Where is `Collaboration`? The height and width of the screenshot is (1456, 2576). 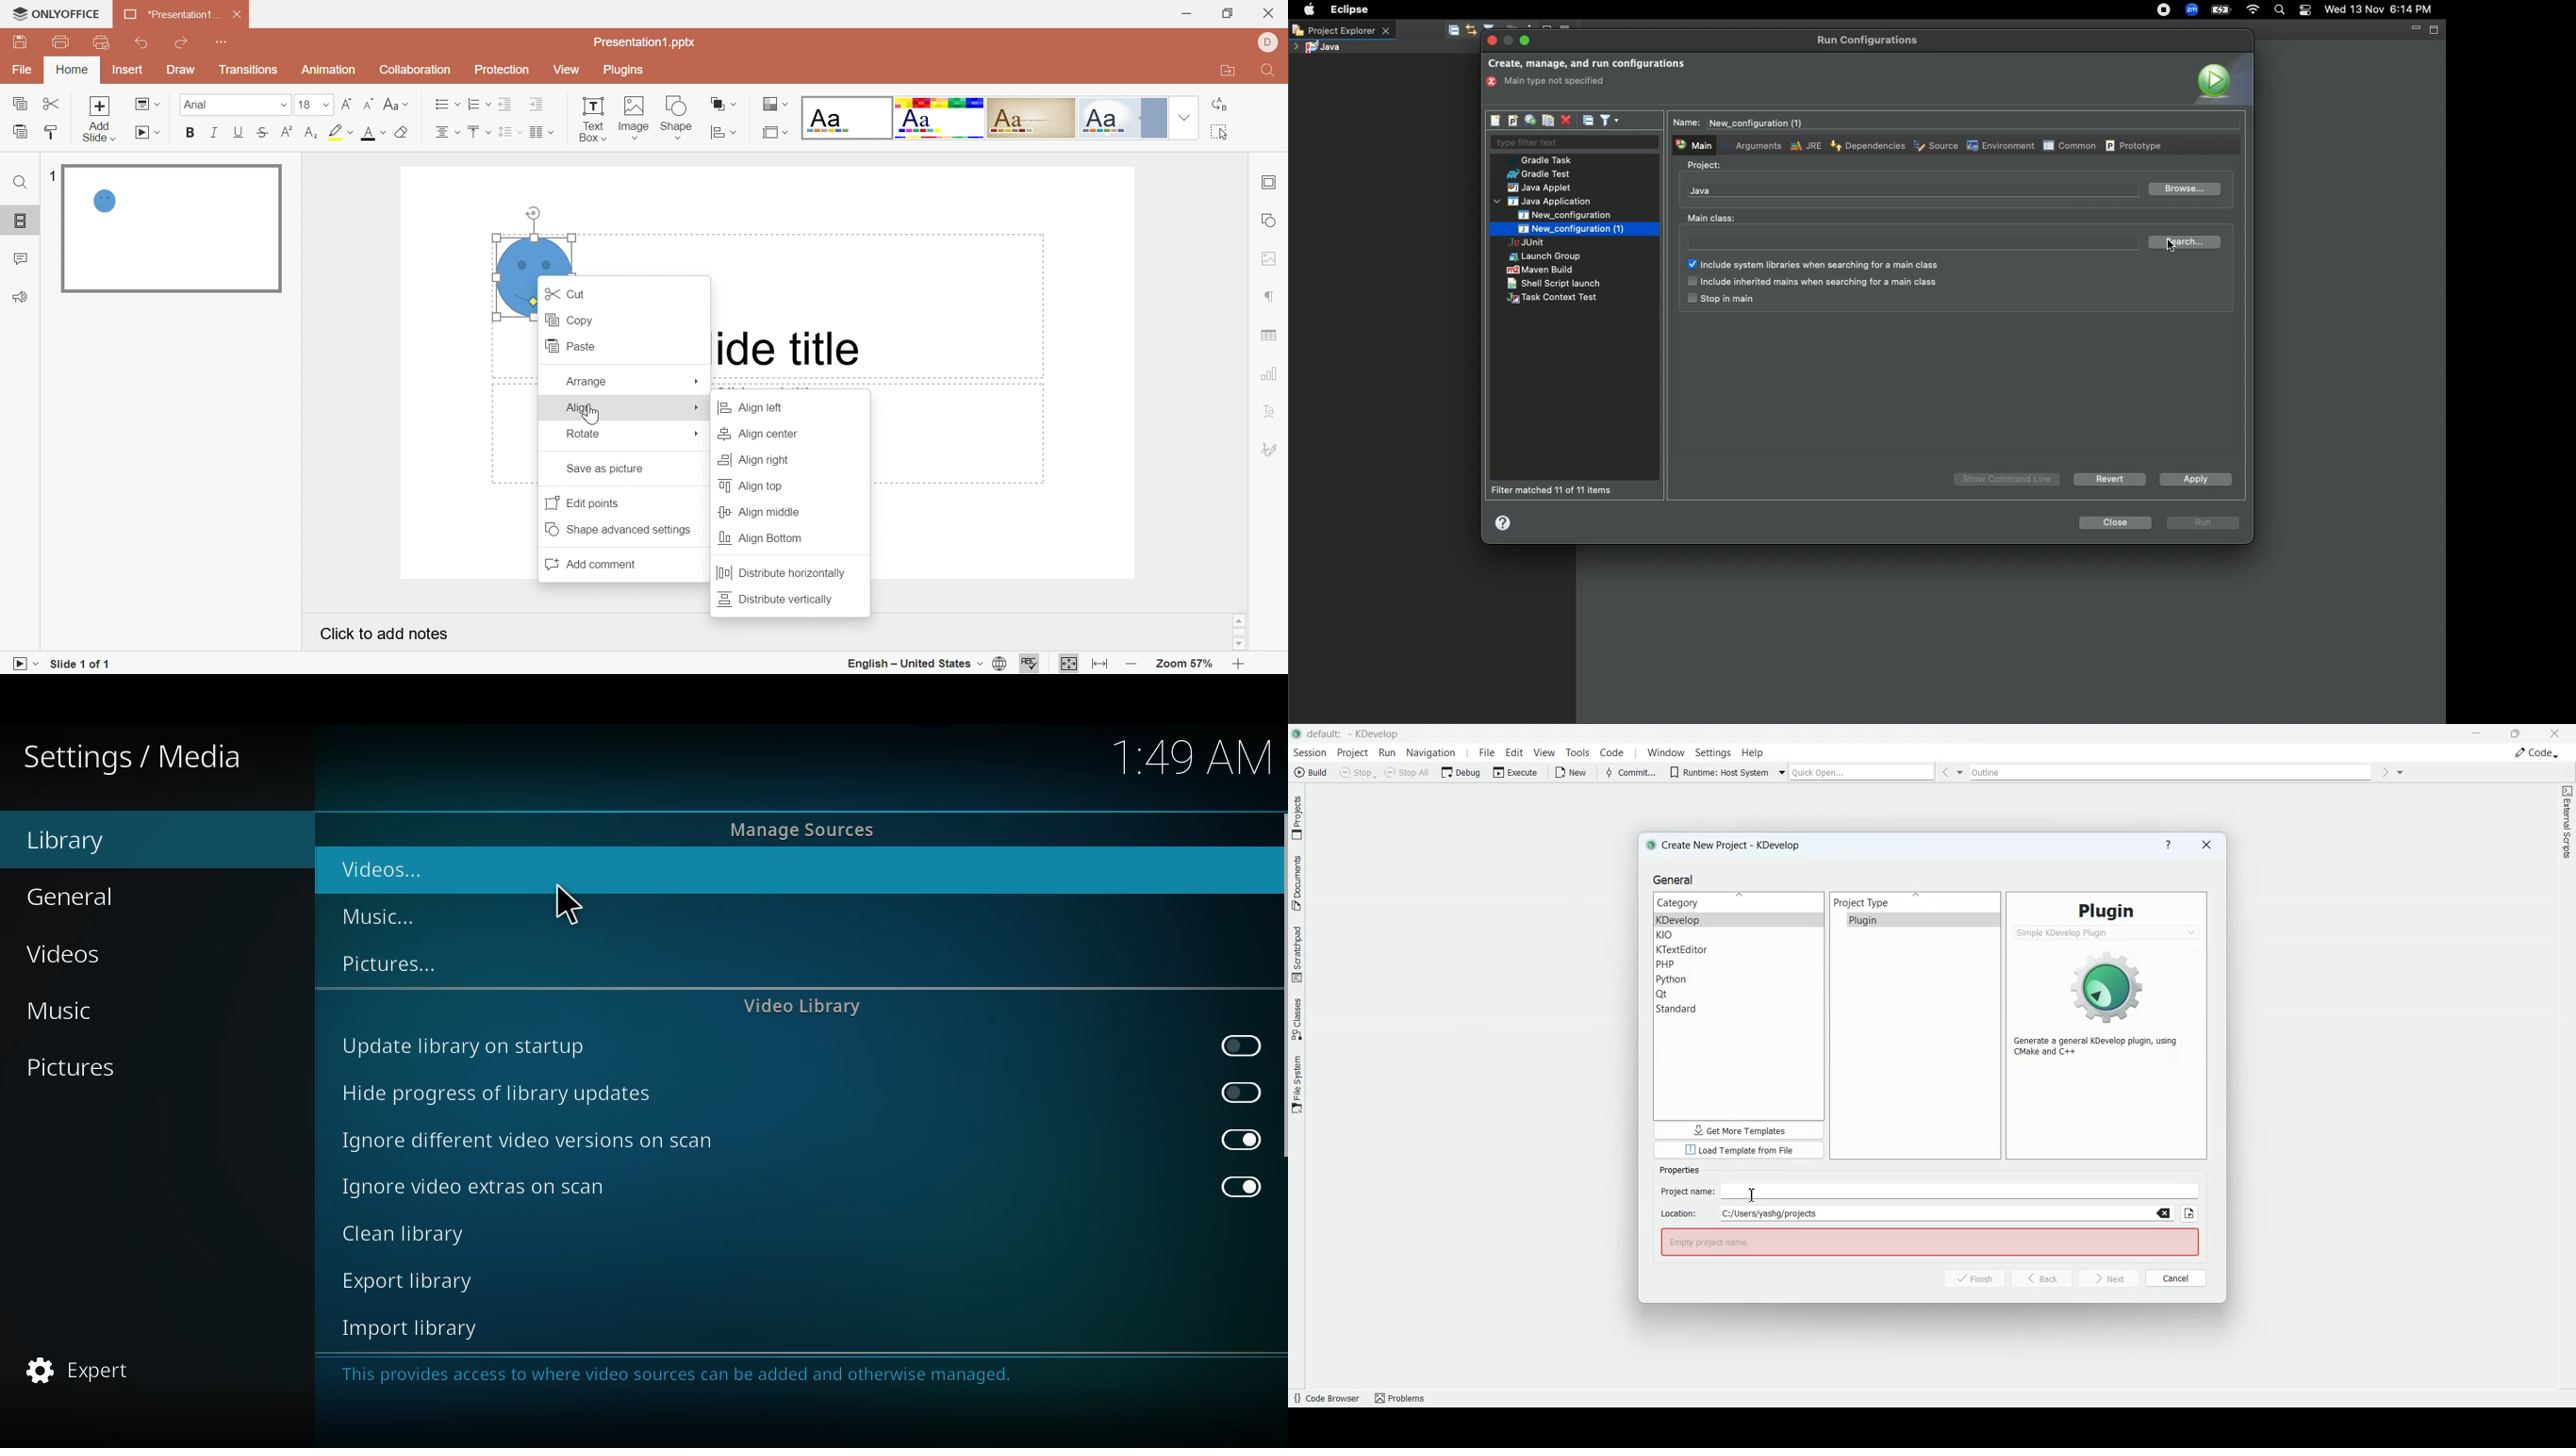
Collaboration is located at coordinates (413, 70).